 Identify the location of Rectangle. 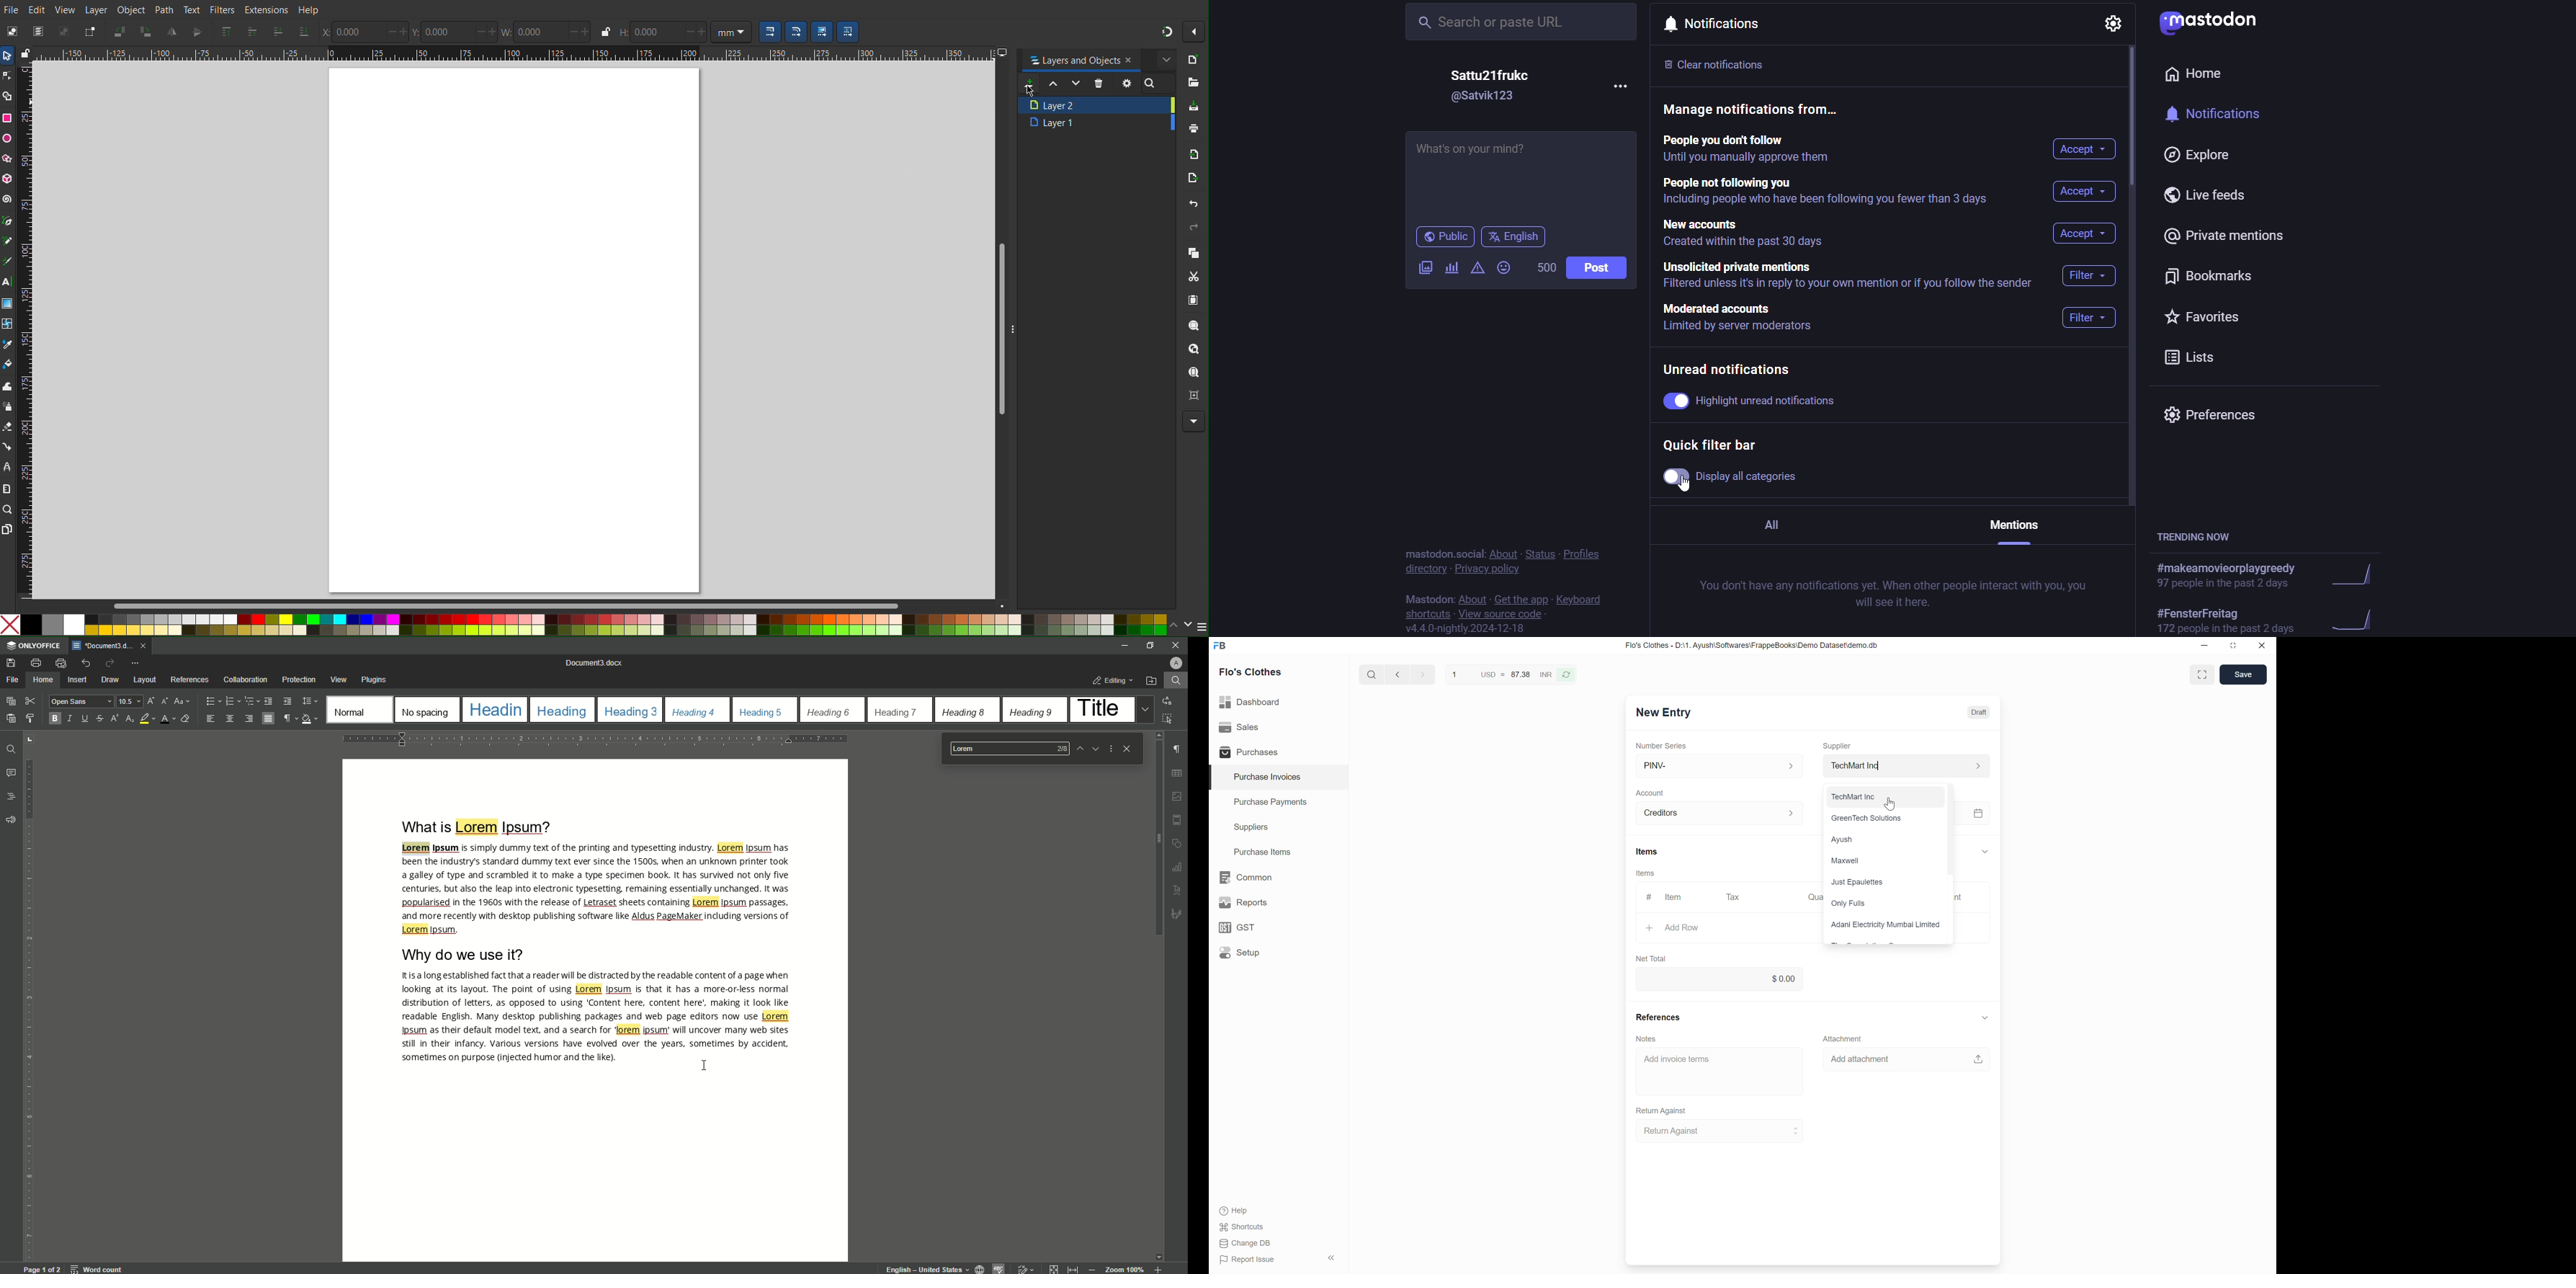
(9, 116).